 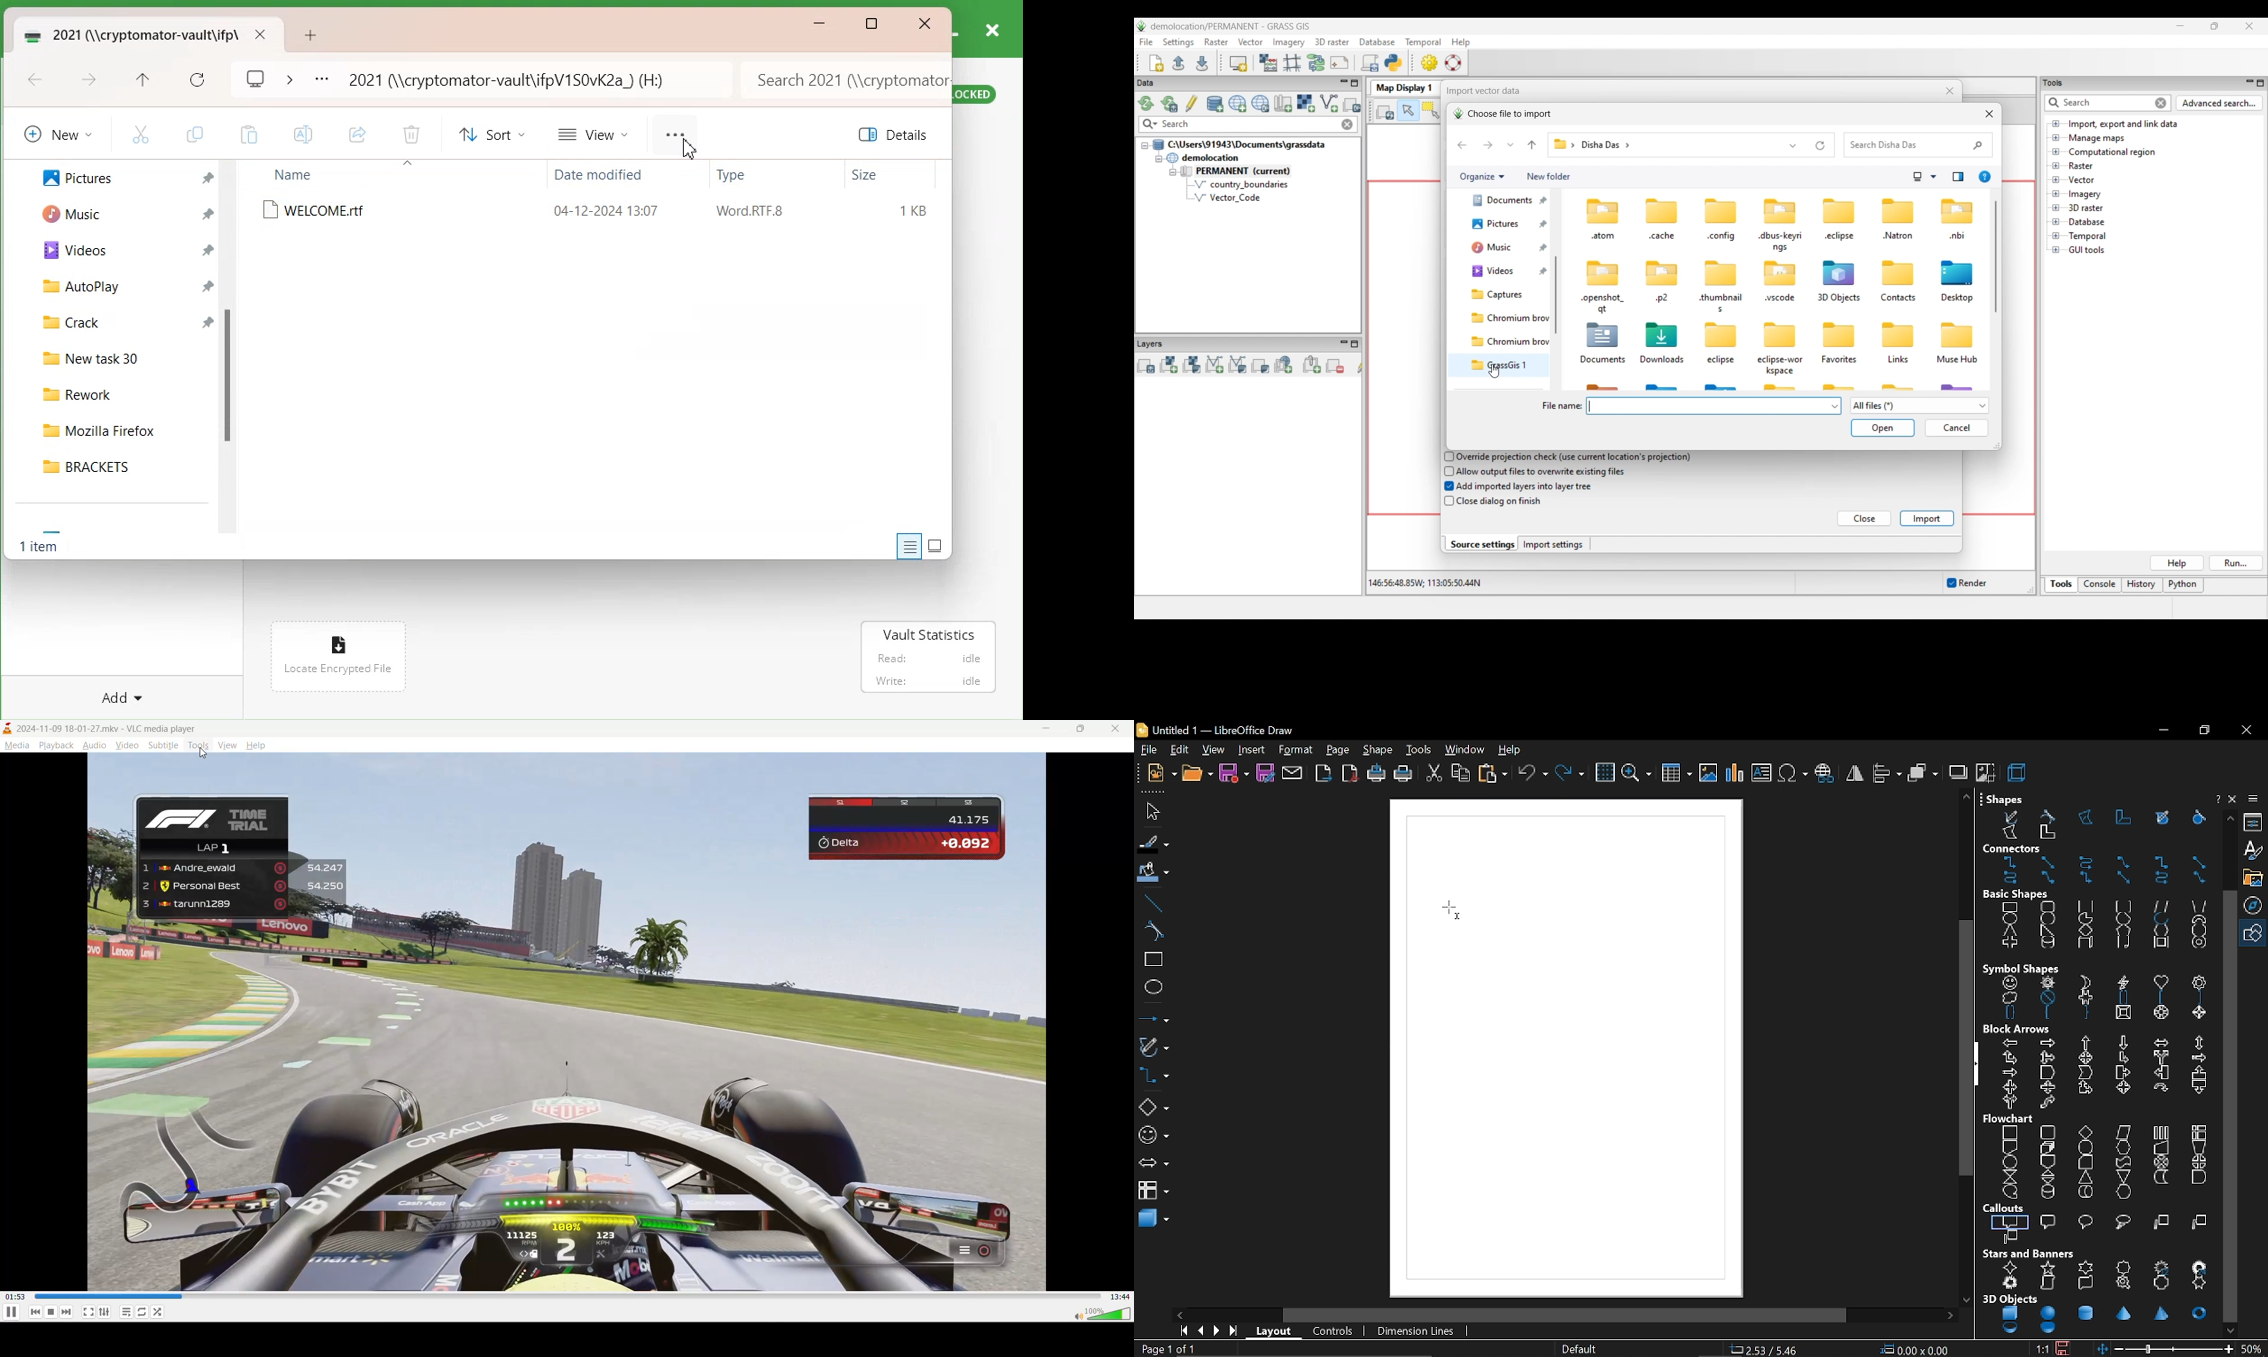 What do you see at coordinates (2198, 1014) in the screenshot?
I see `diamond bevel` at bounding box center [2198, 1014].